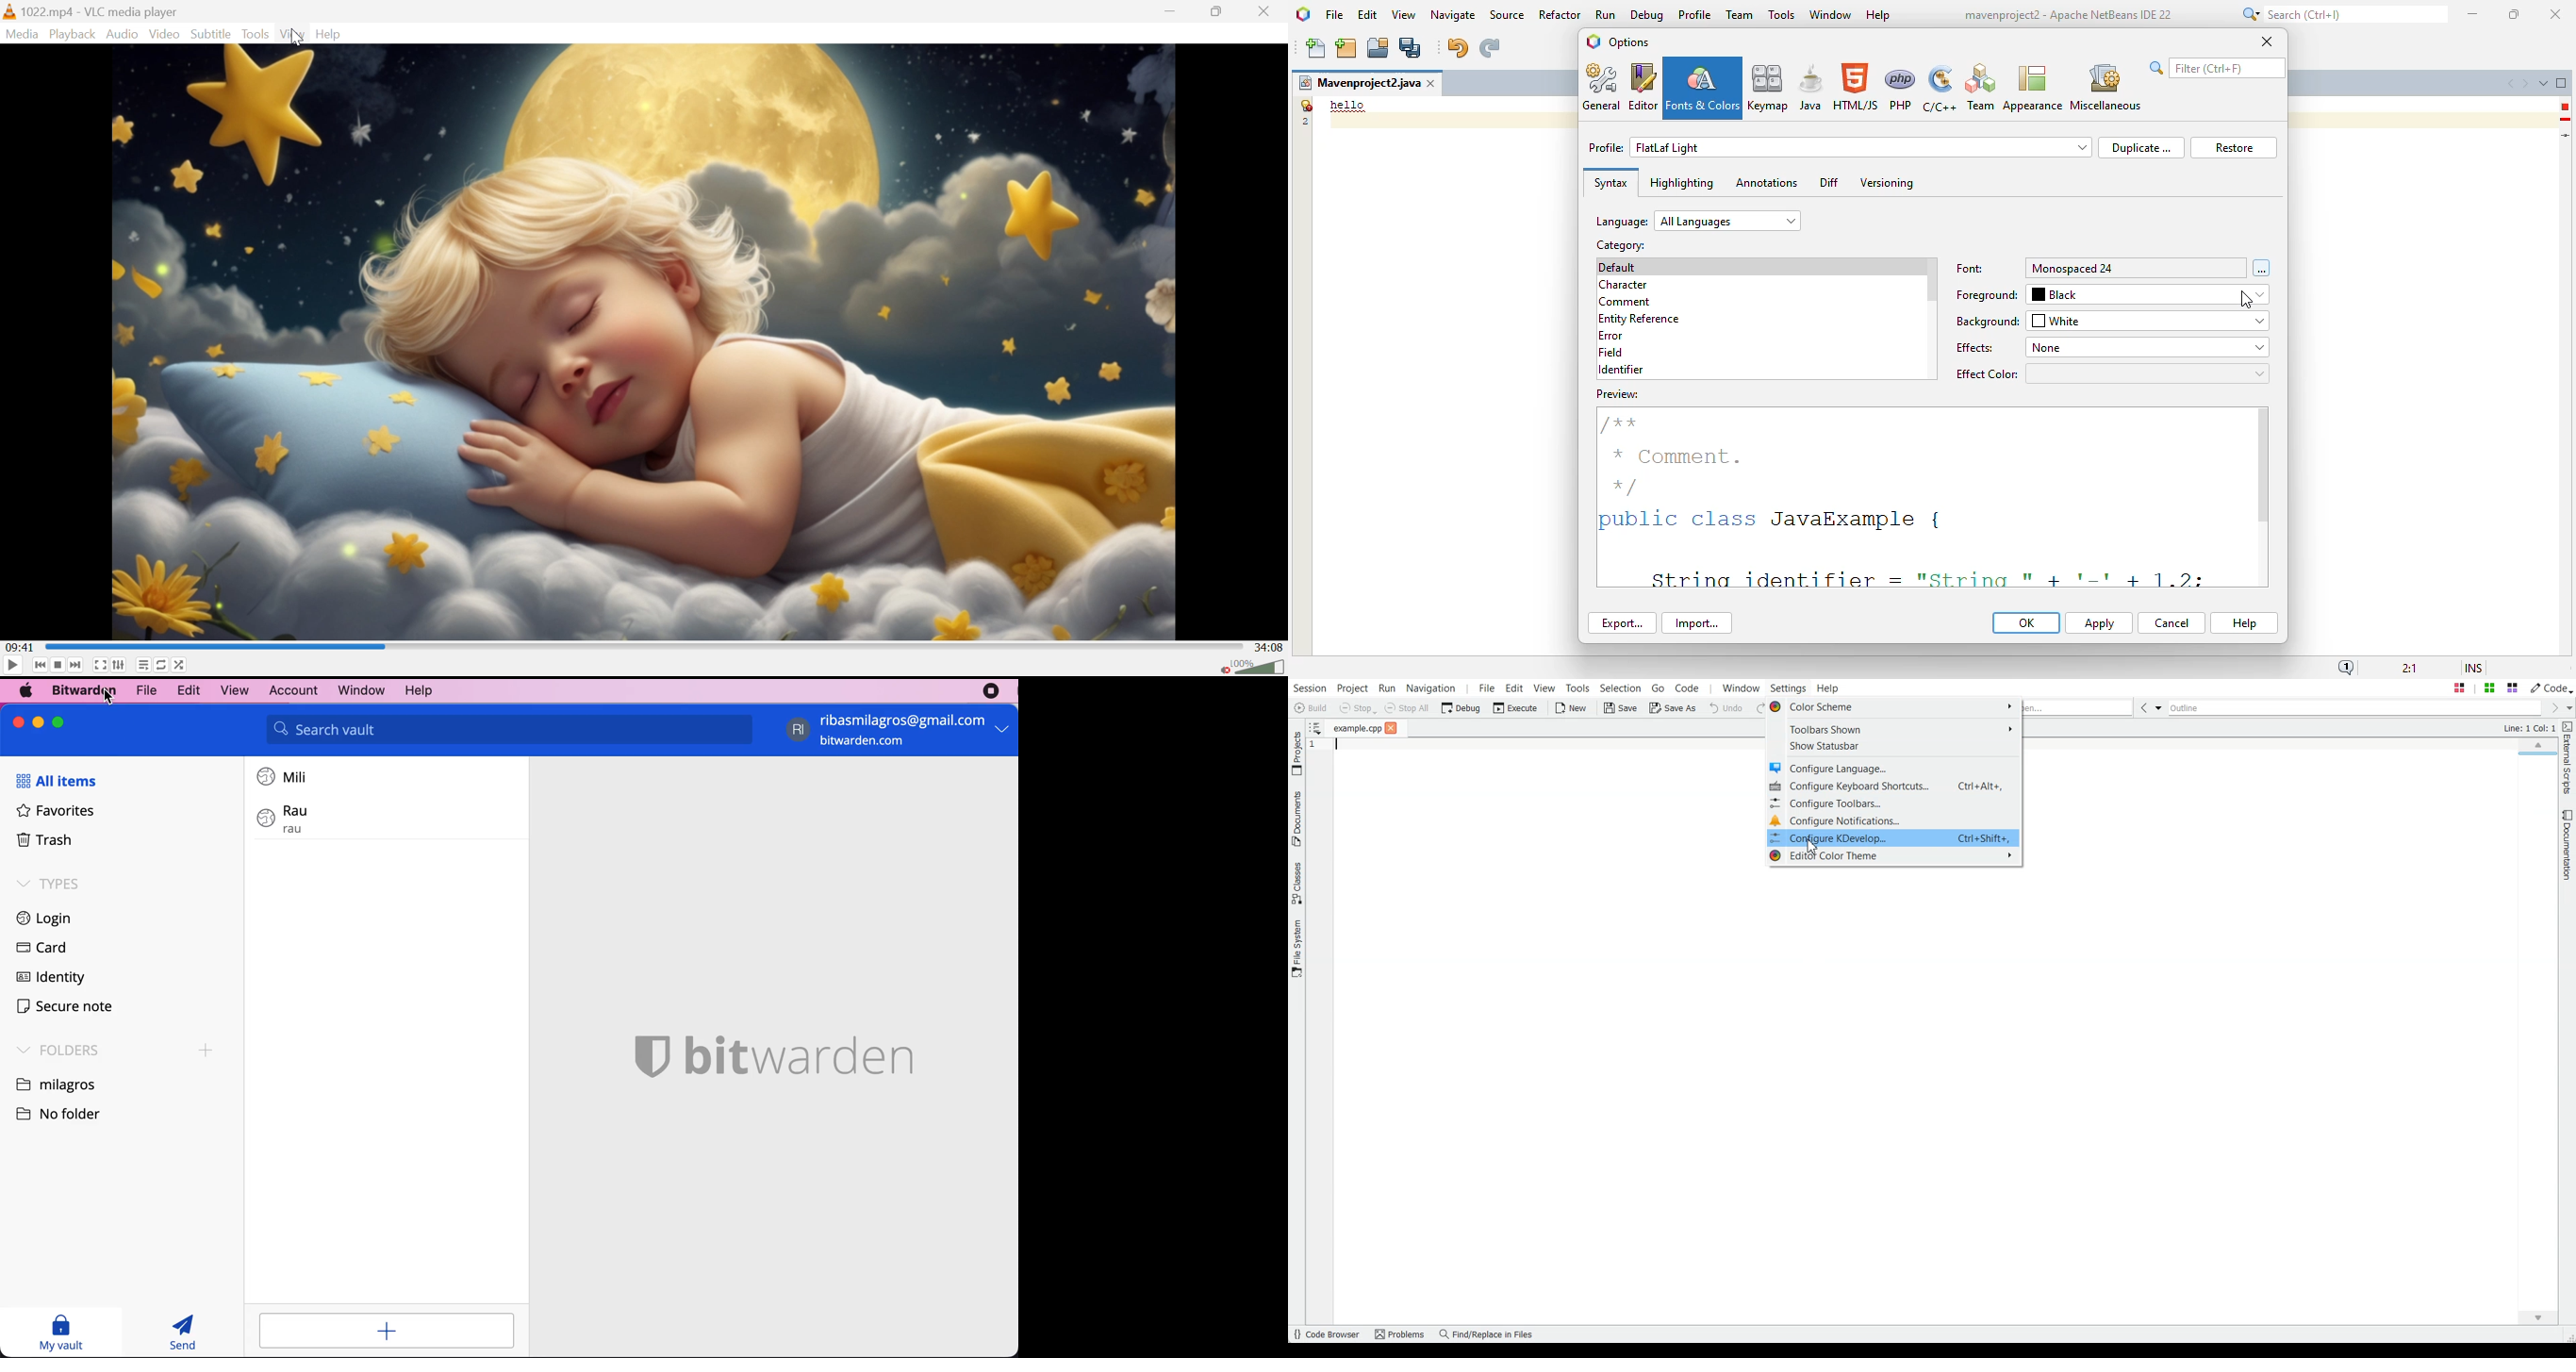 The height and width of the screenshot is (1372, 2576). Describe the element at coordinates (54, 1049) in the screenshot. I see `folders` at that location.